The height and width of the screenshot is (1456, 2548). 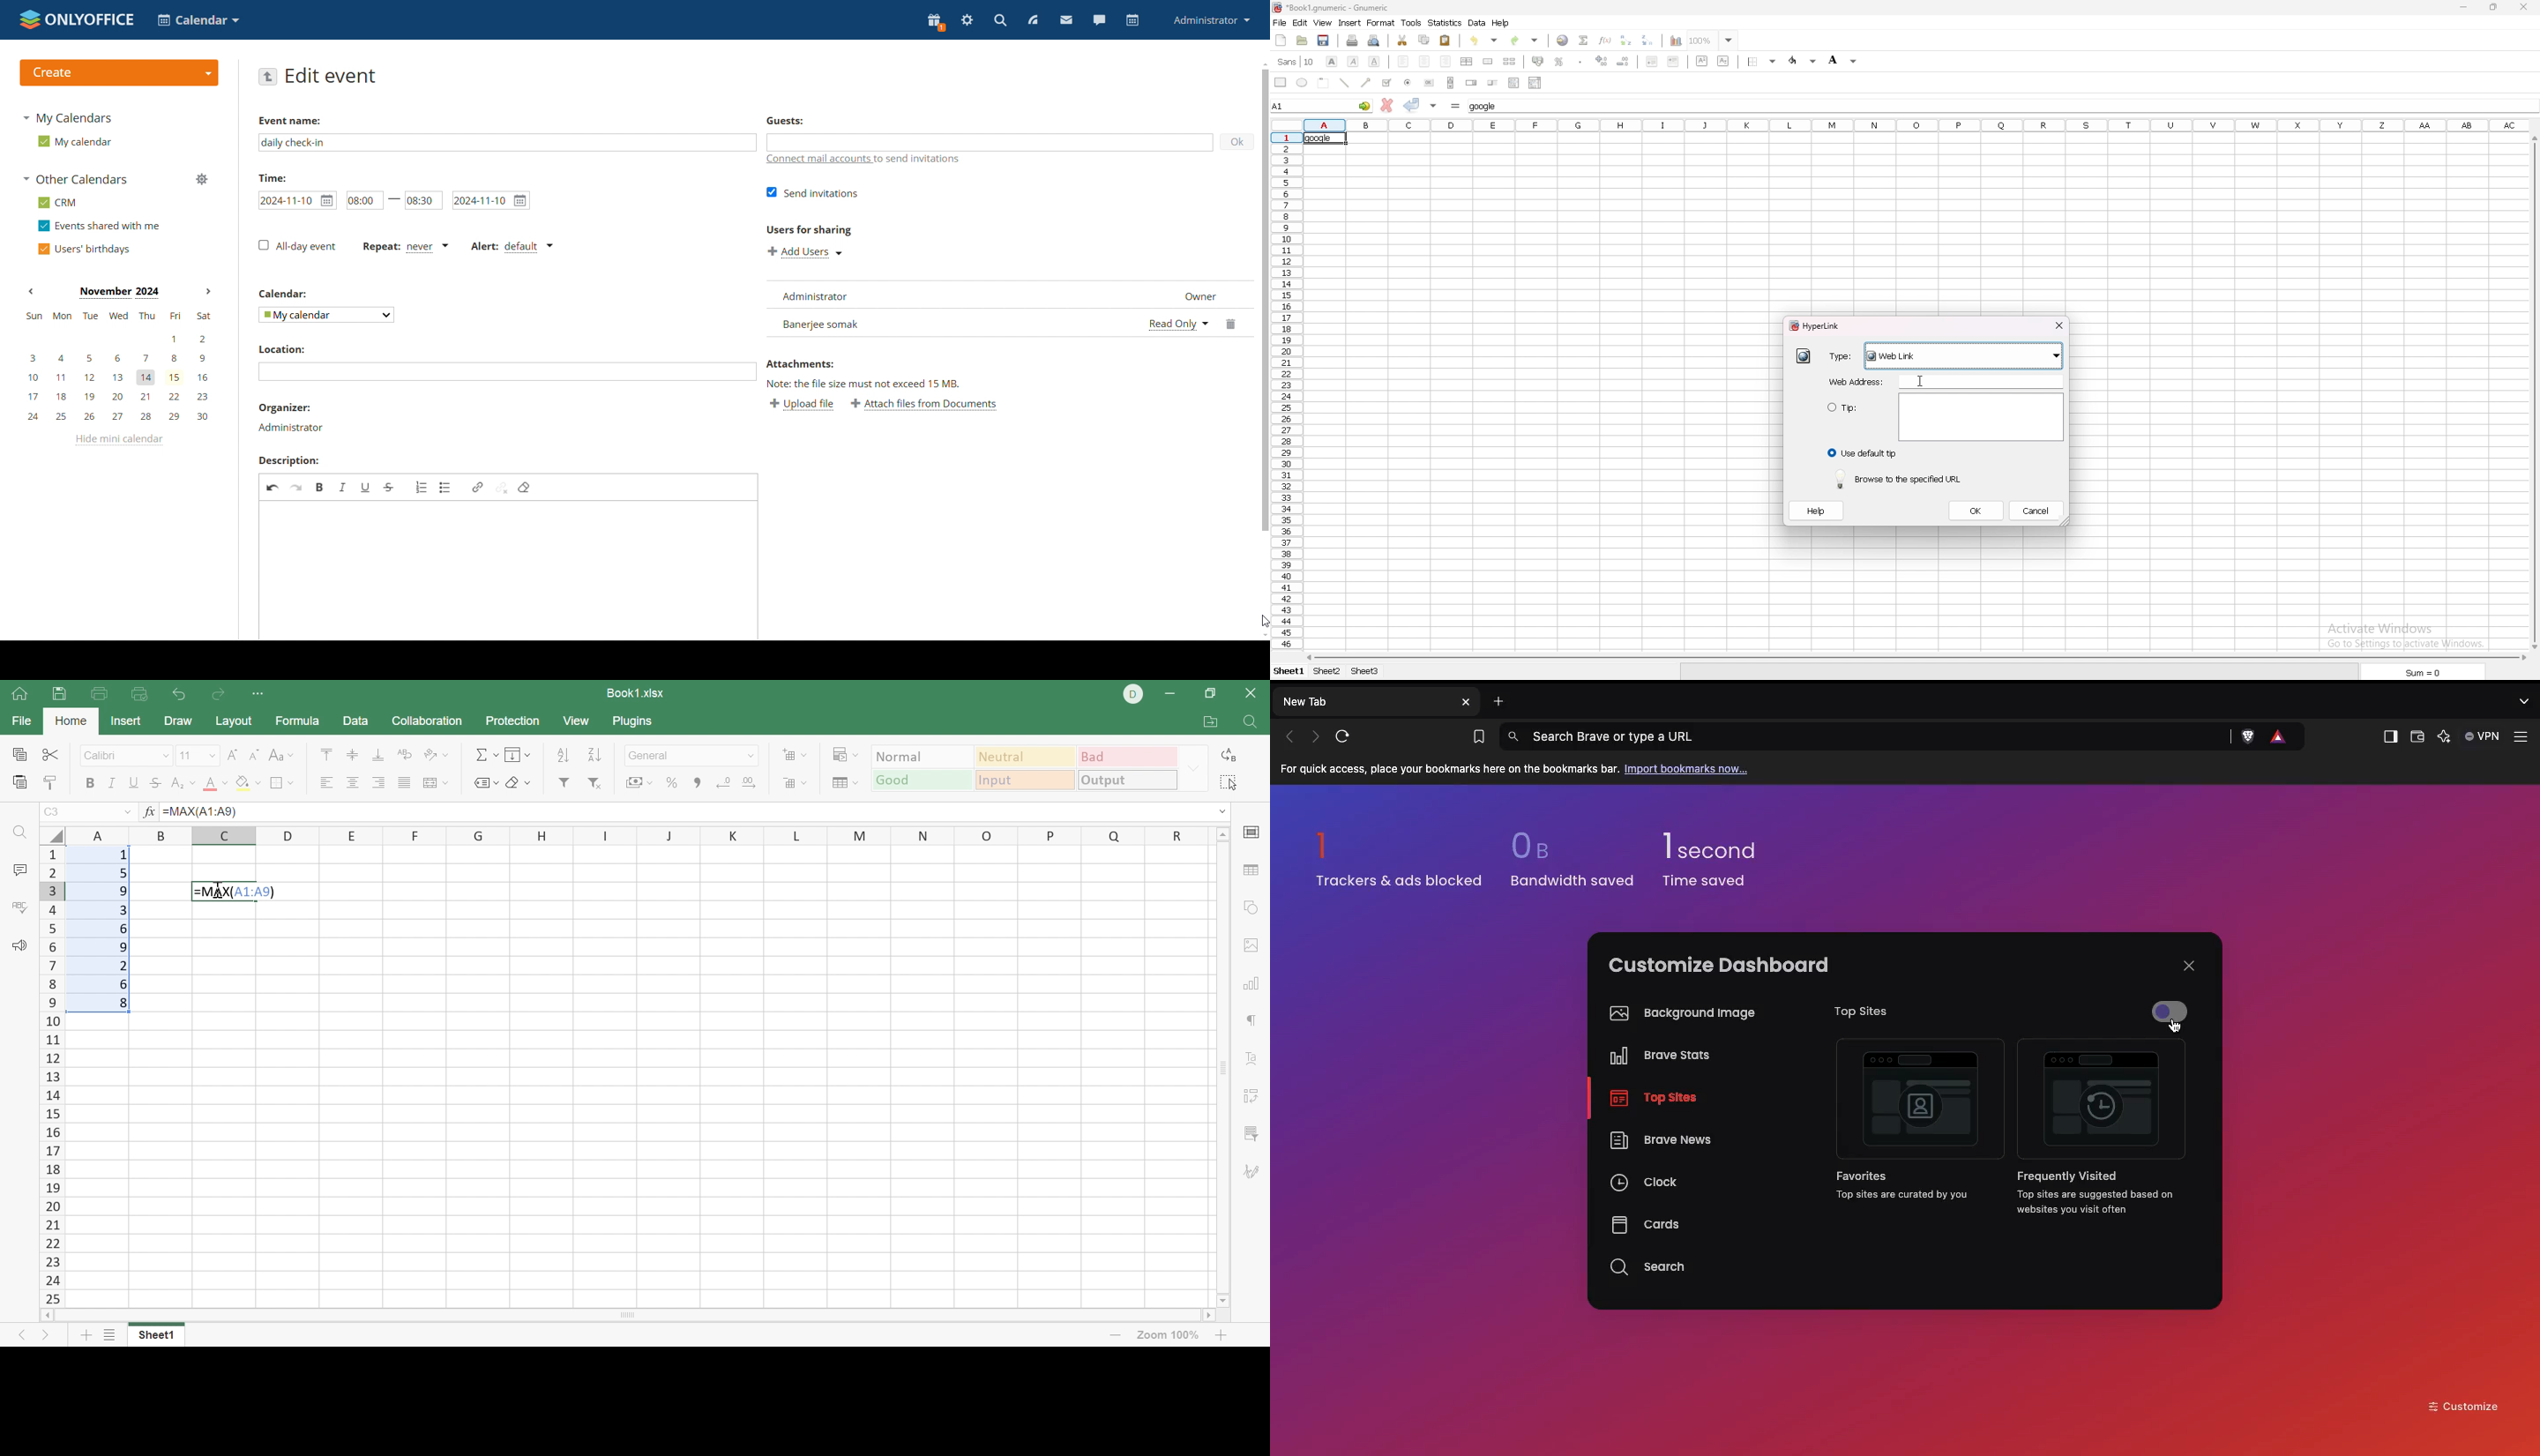 I want to click on accept change, so click(x=1412, y=105).